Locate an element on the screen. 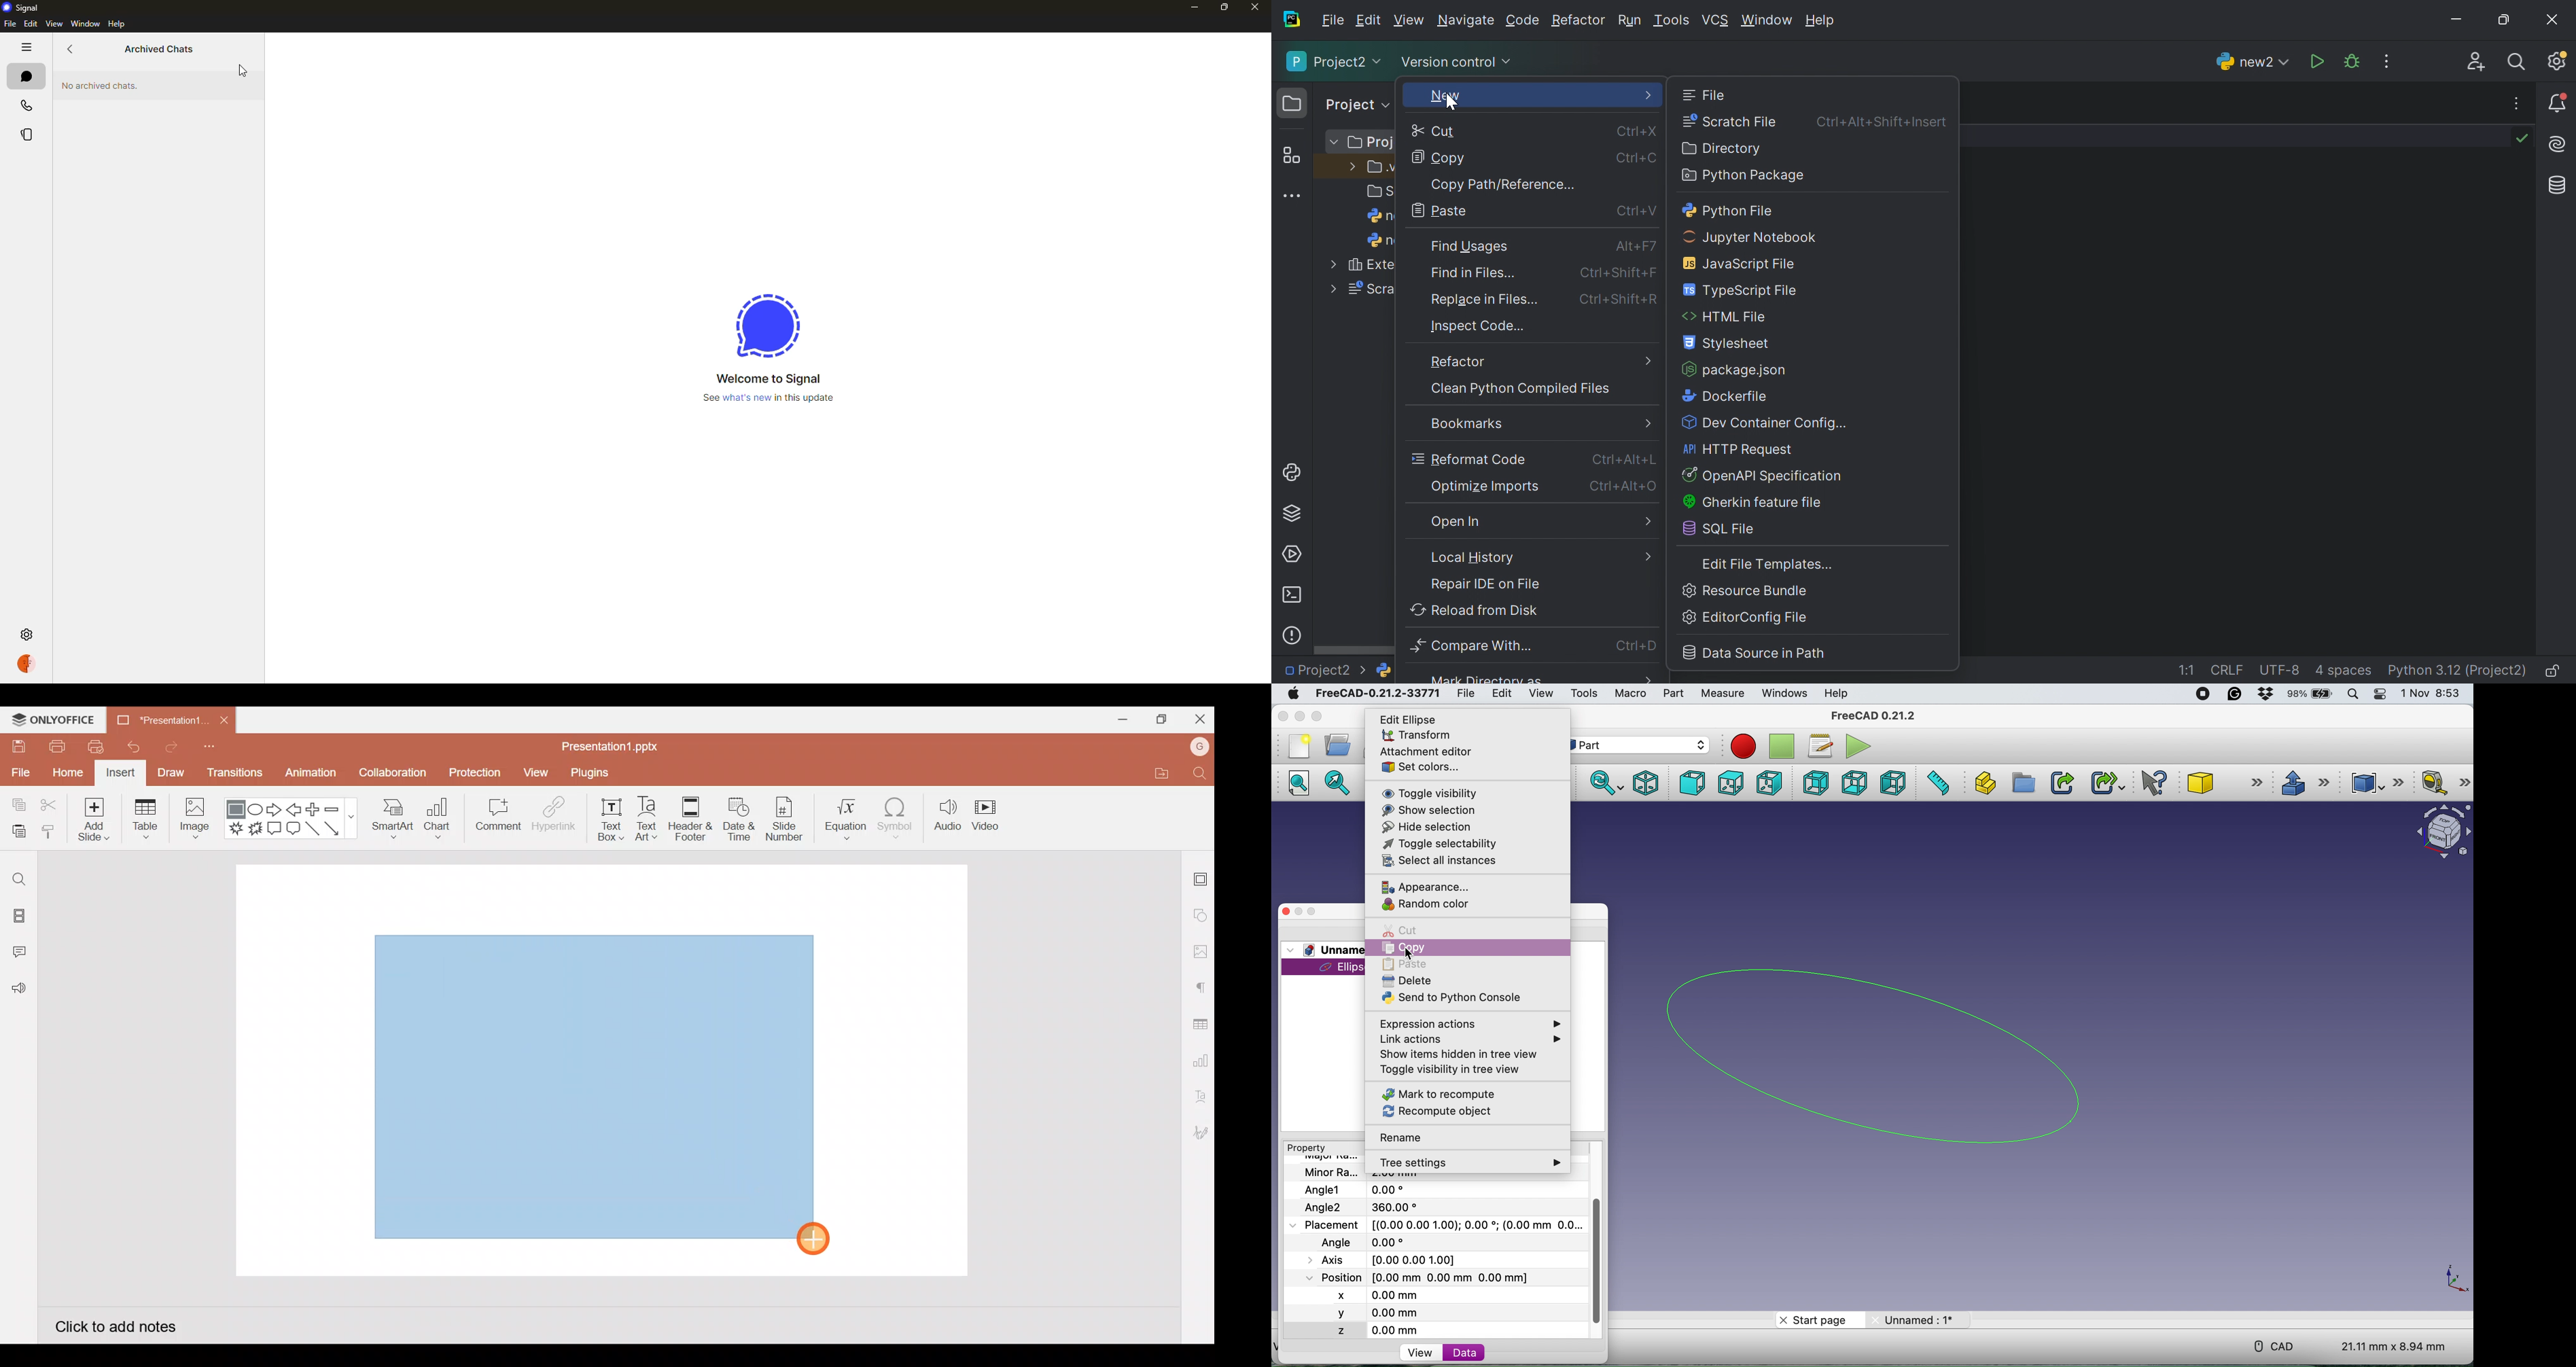 The height and width of the screenshot is (1372, 2576). measure is located at coordinates (1723, 694).